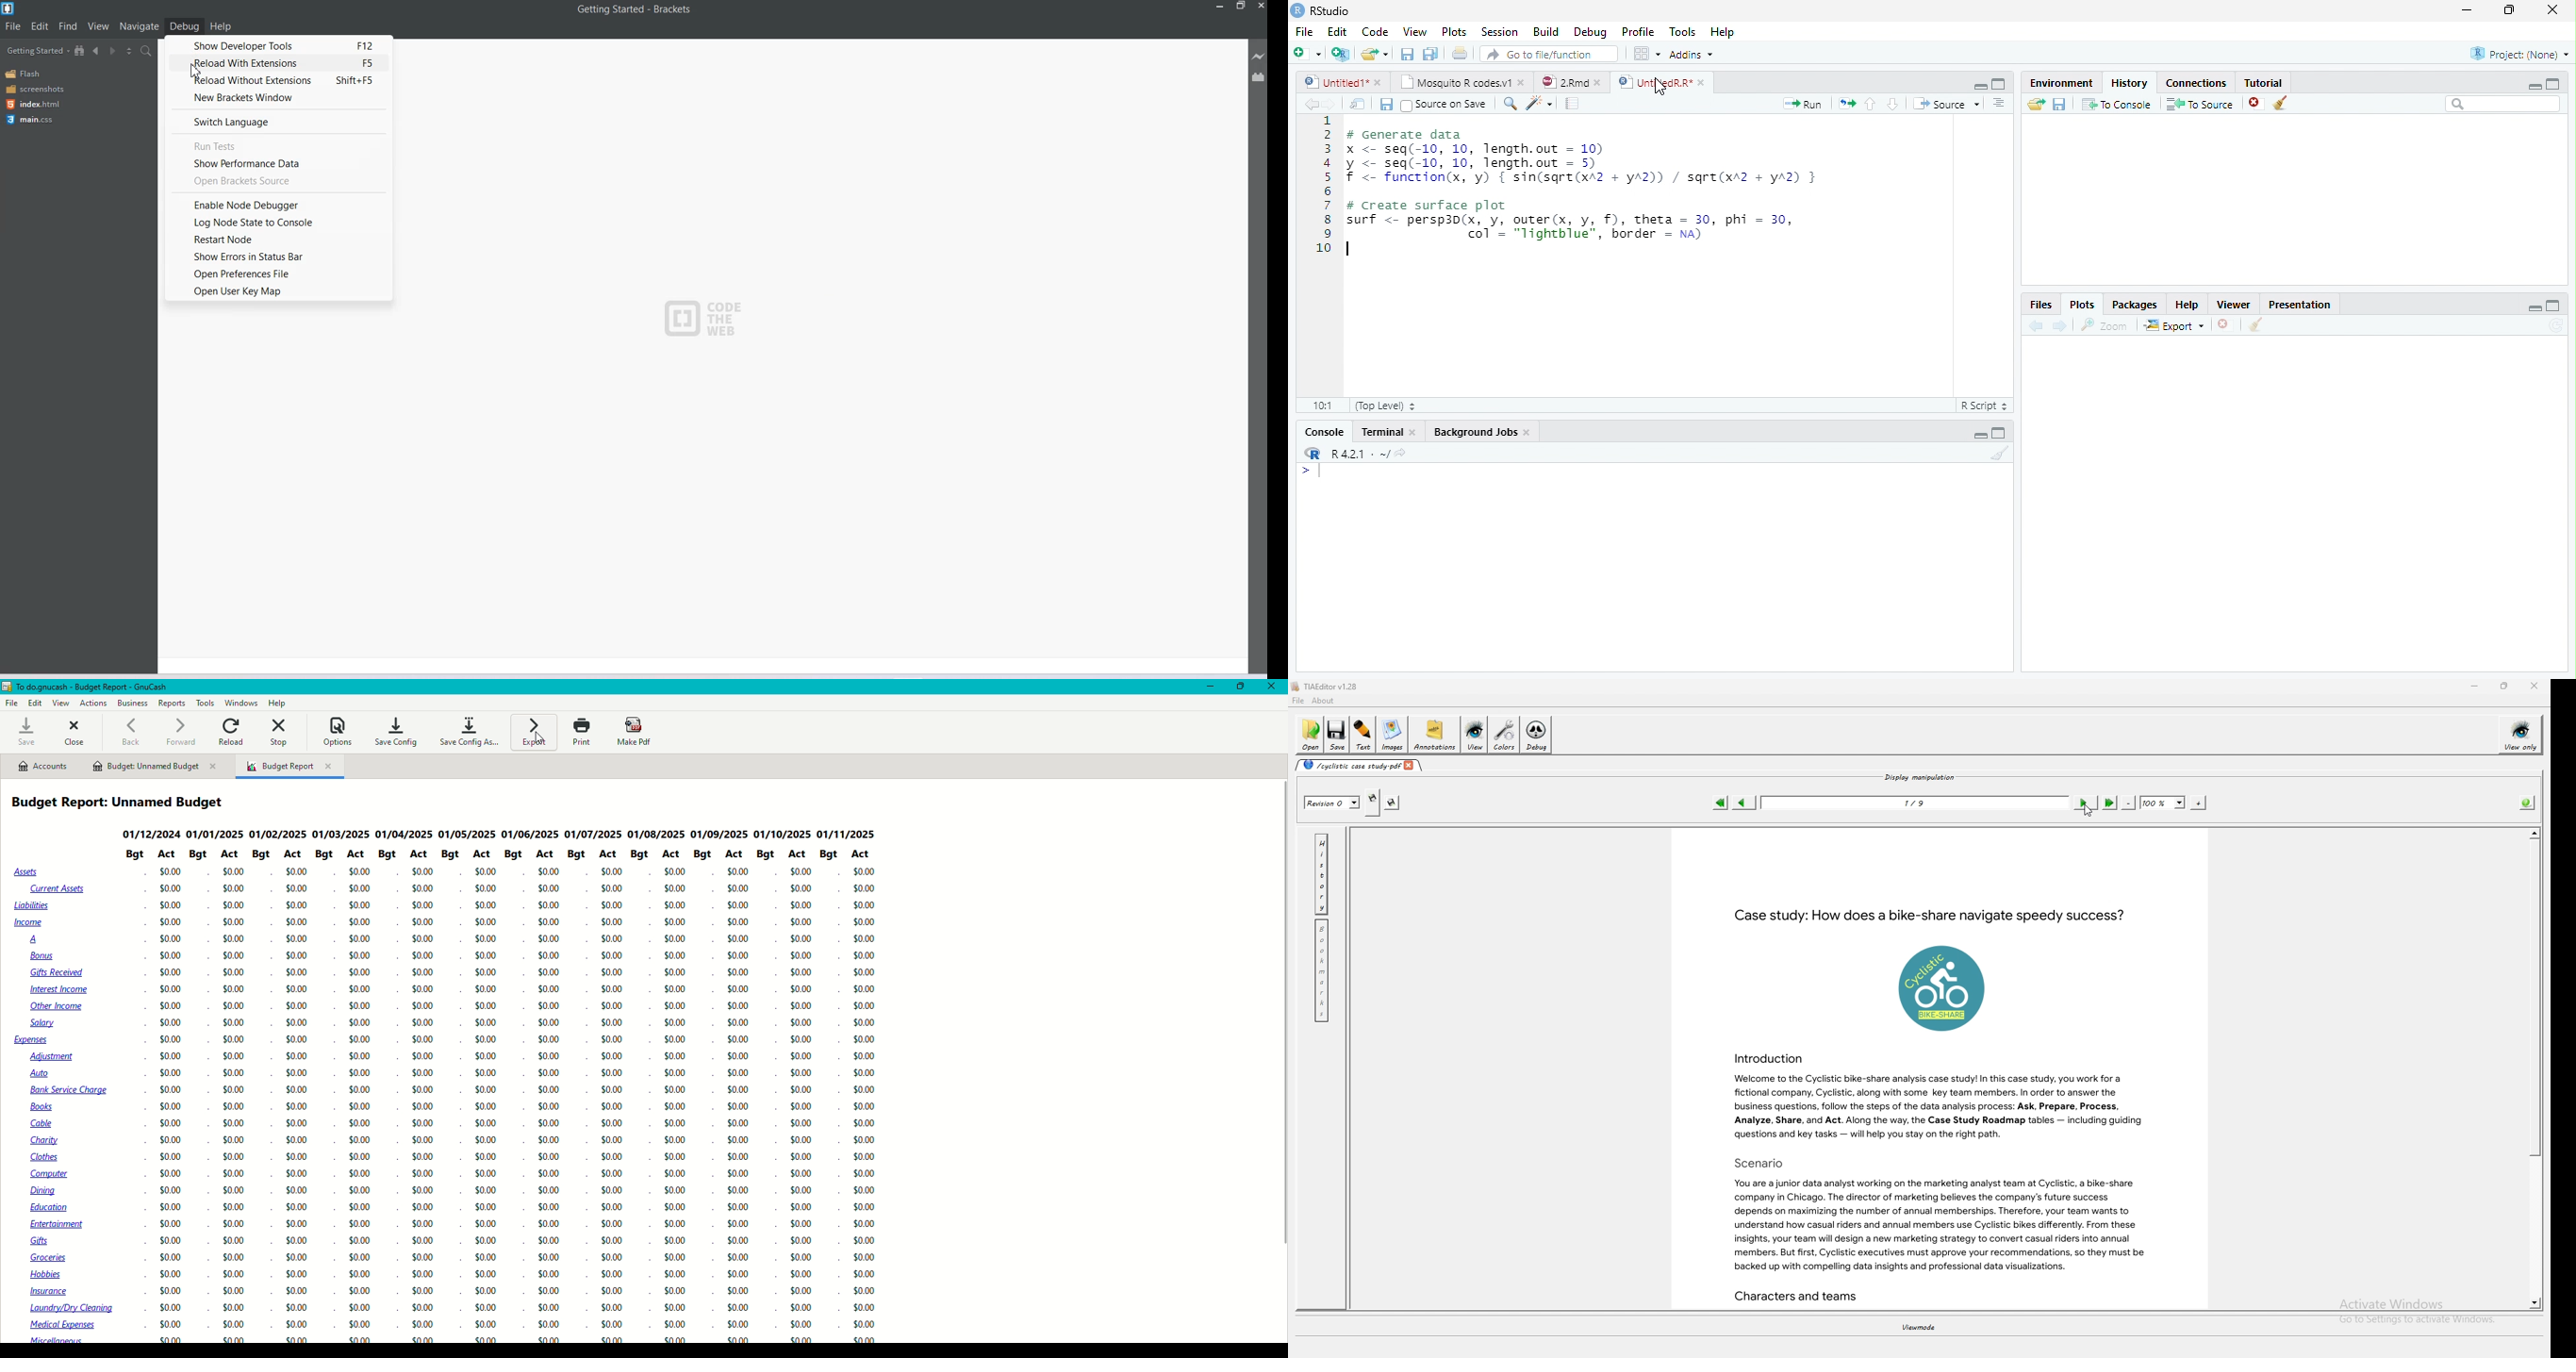  Describe the element at coordinates (132, 702) in the screenshot. I see `Business` at that location.